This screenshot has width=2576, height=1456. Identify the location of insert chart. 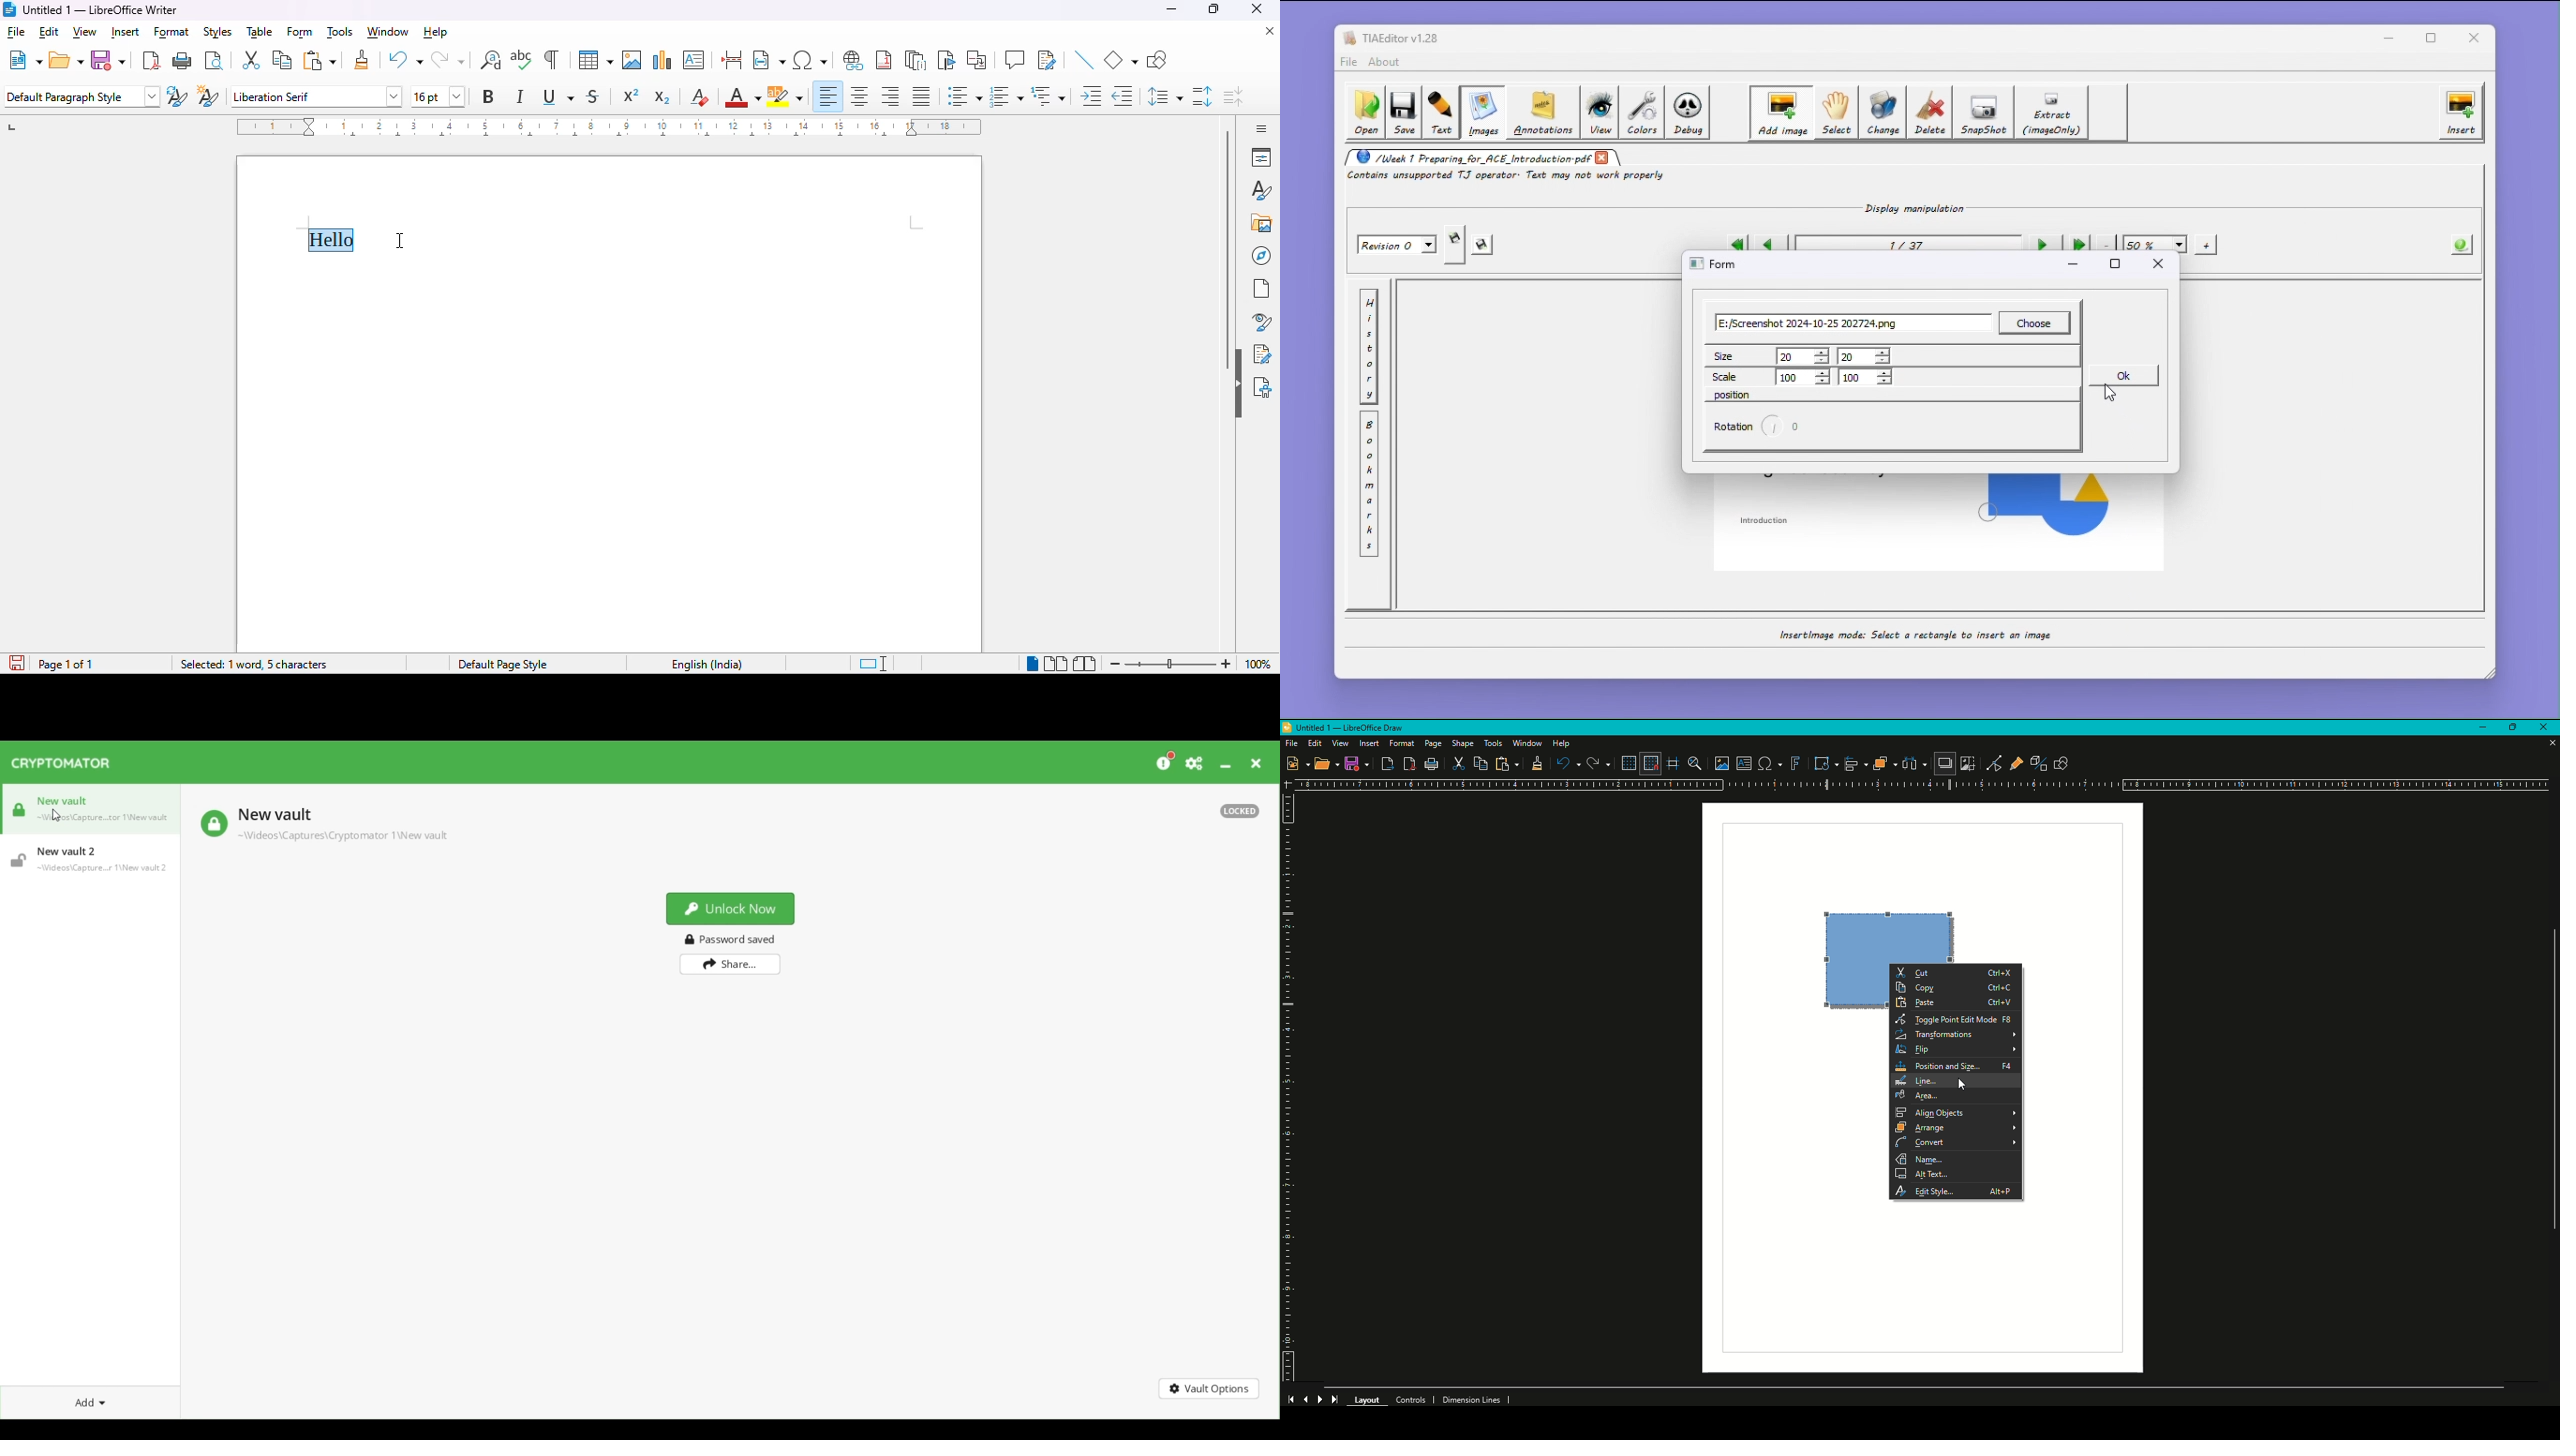
(662, 60).